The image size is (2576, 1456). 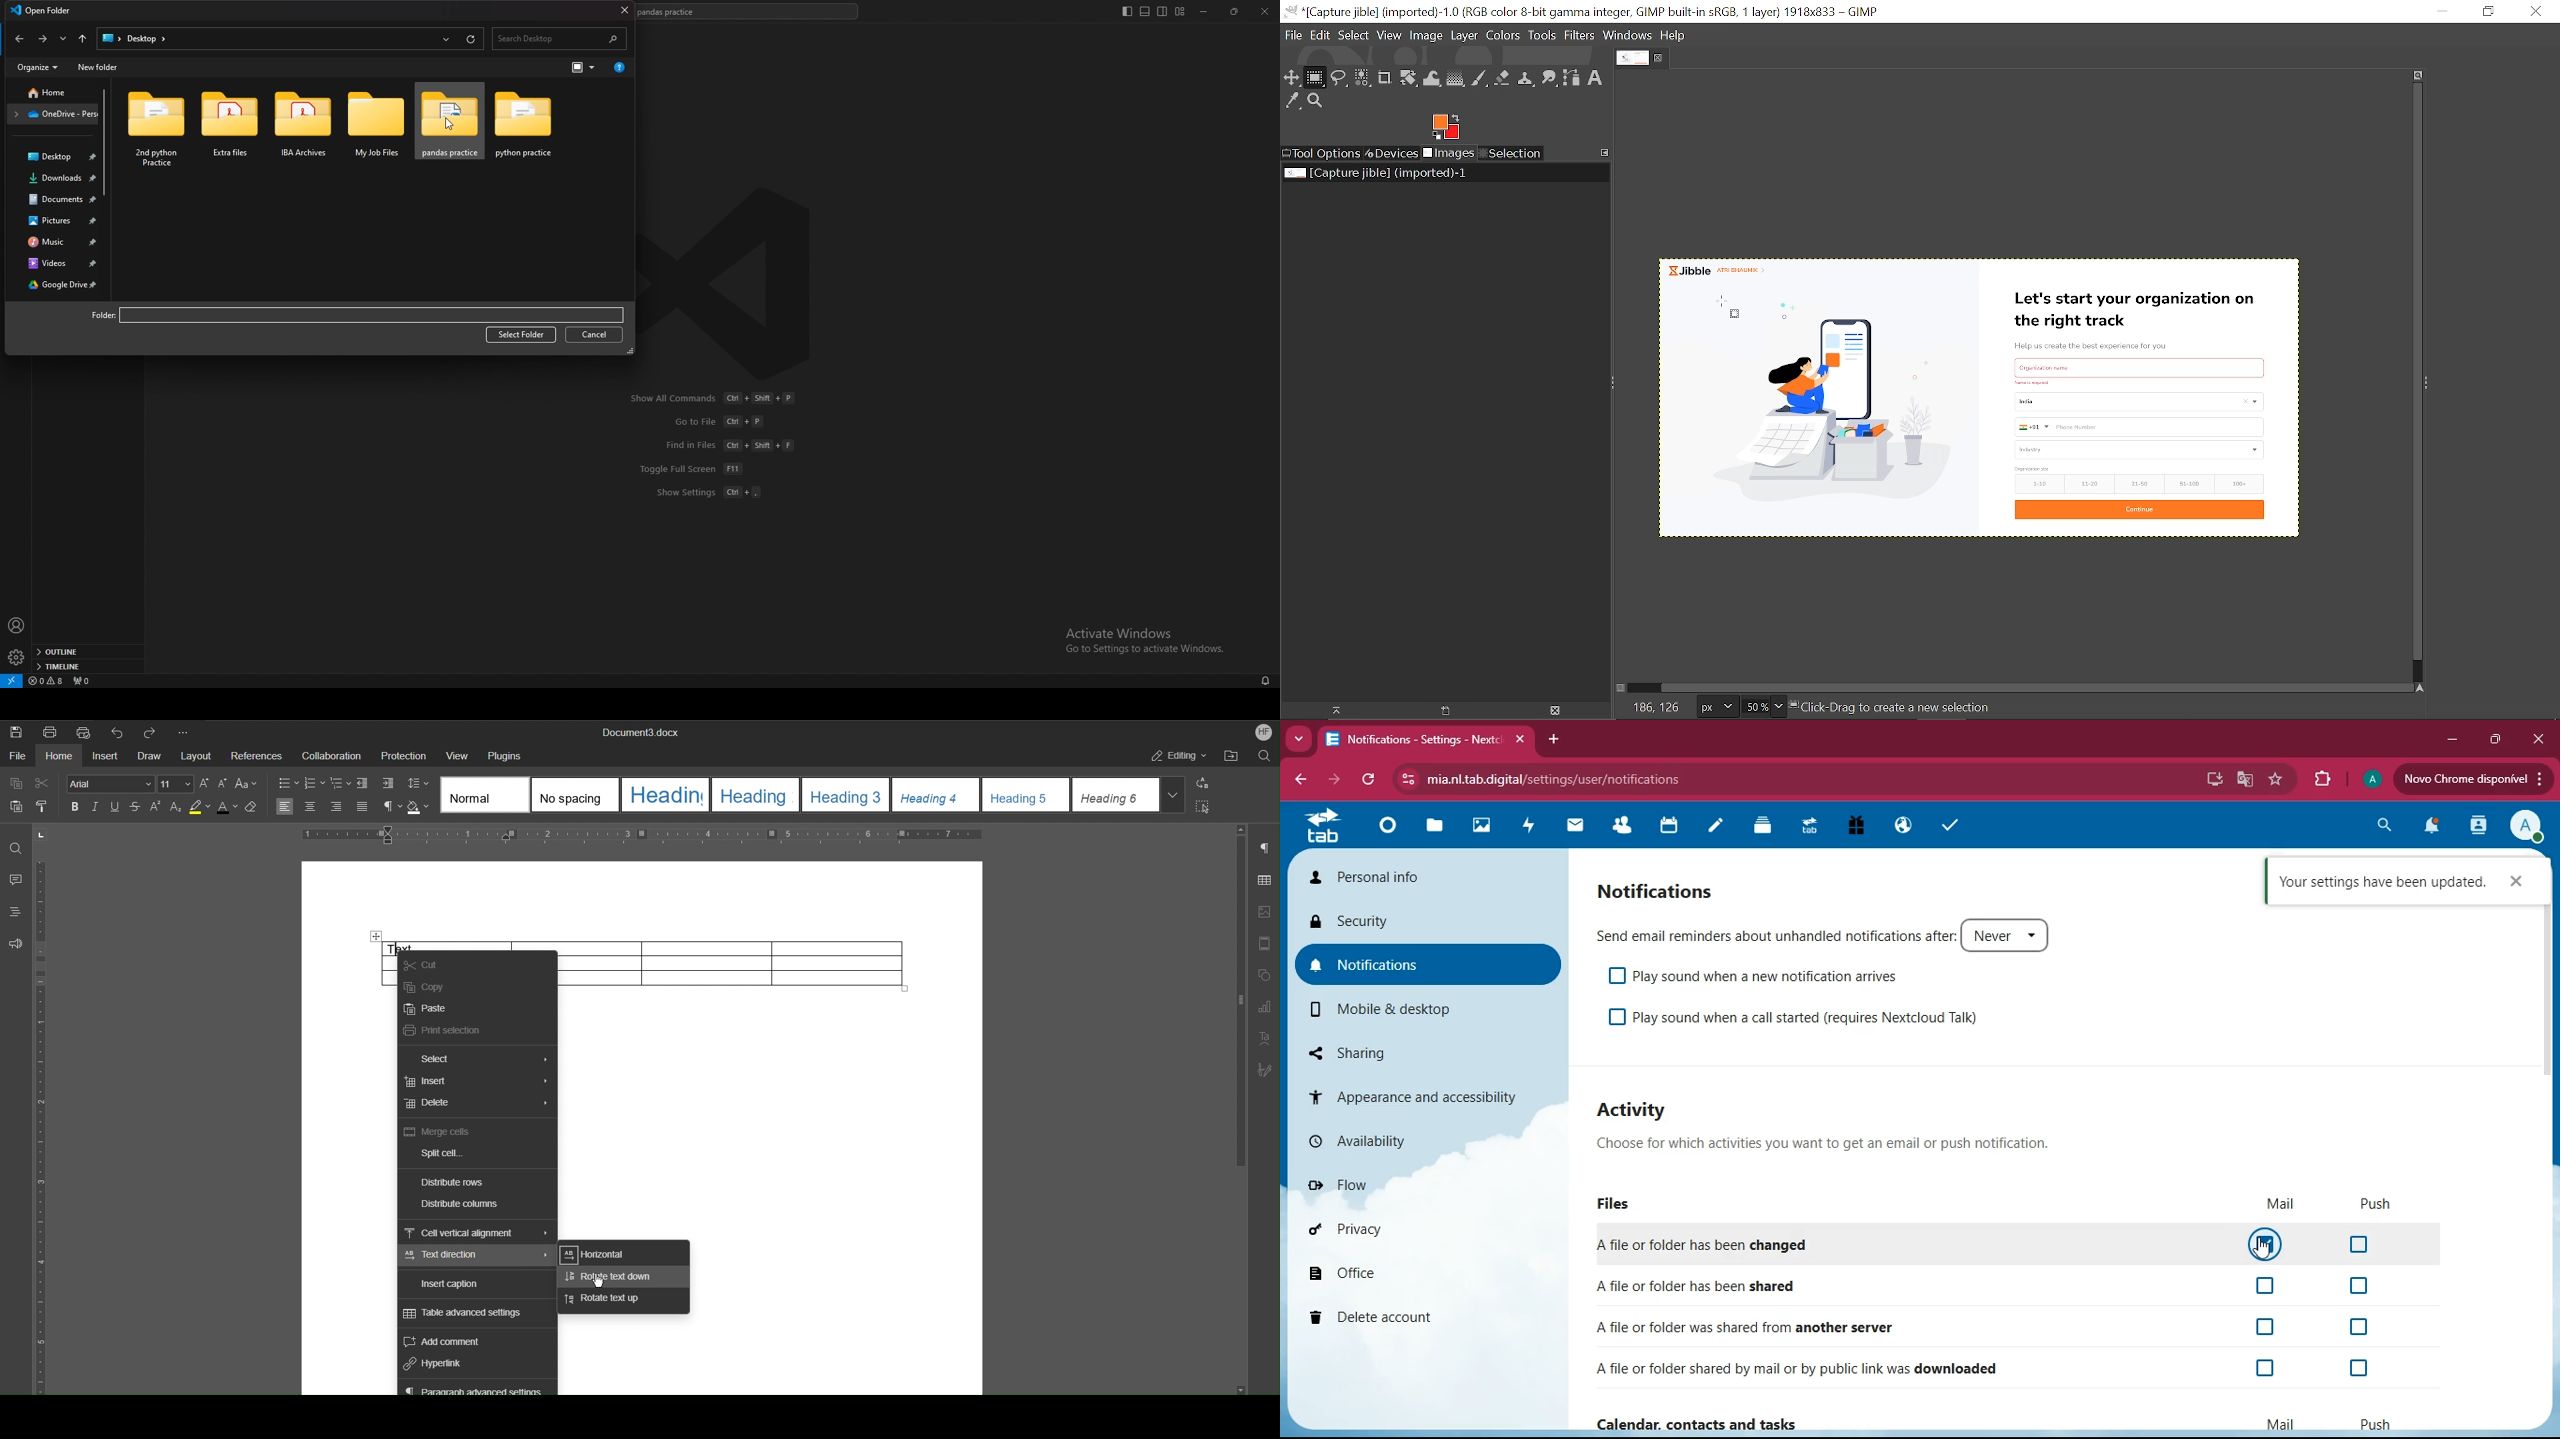 What do you see at coordinates (2538, 738) in the screenshot?
I see `close` at bounding box center [2538, 738].